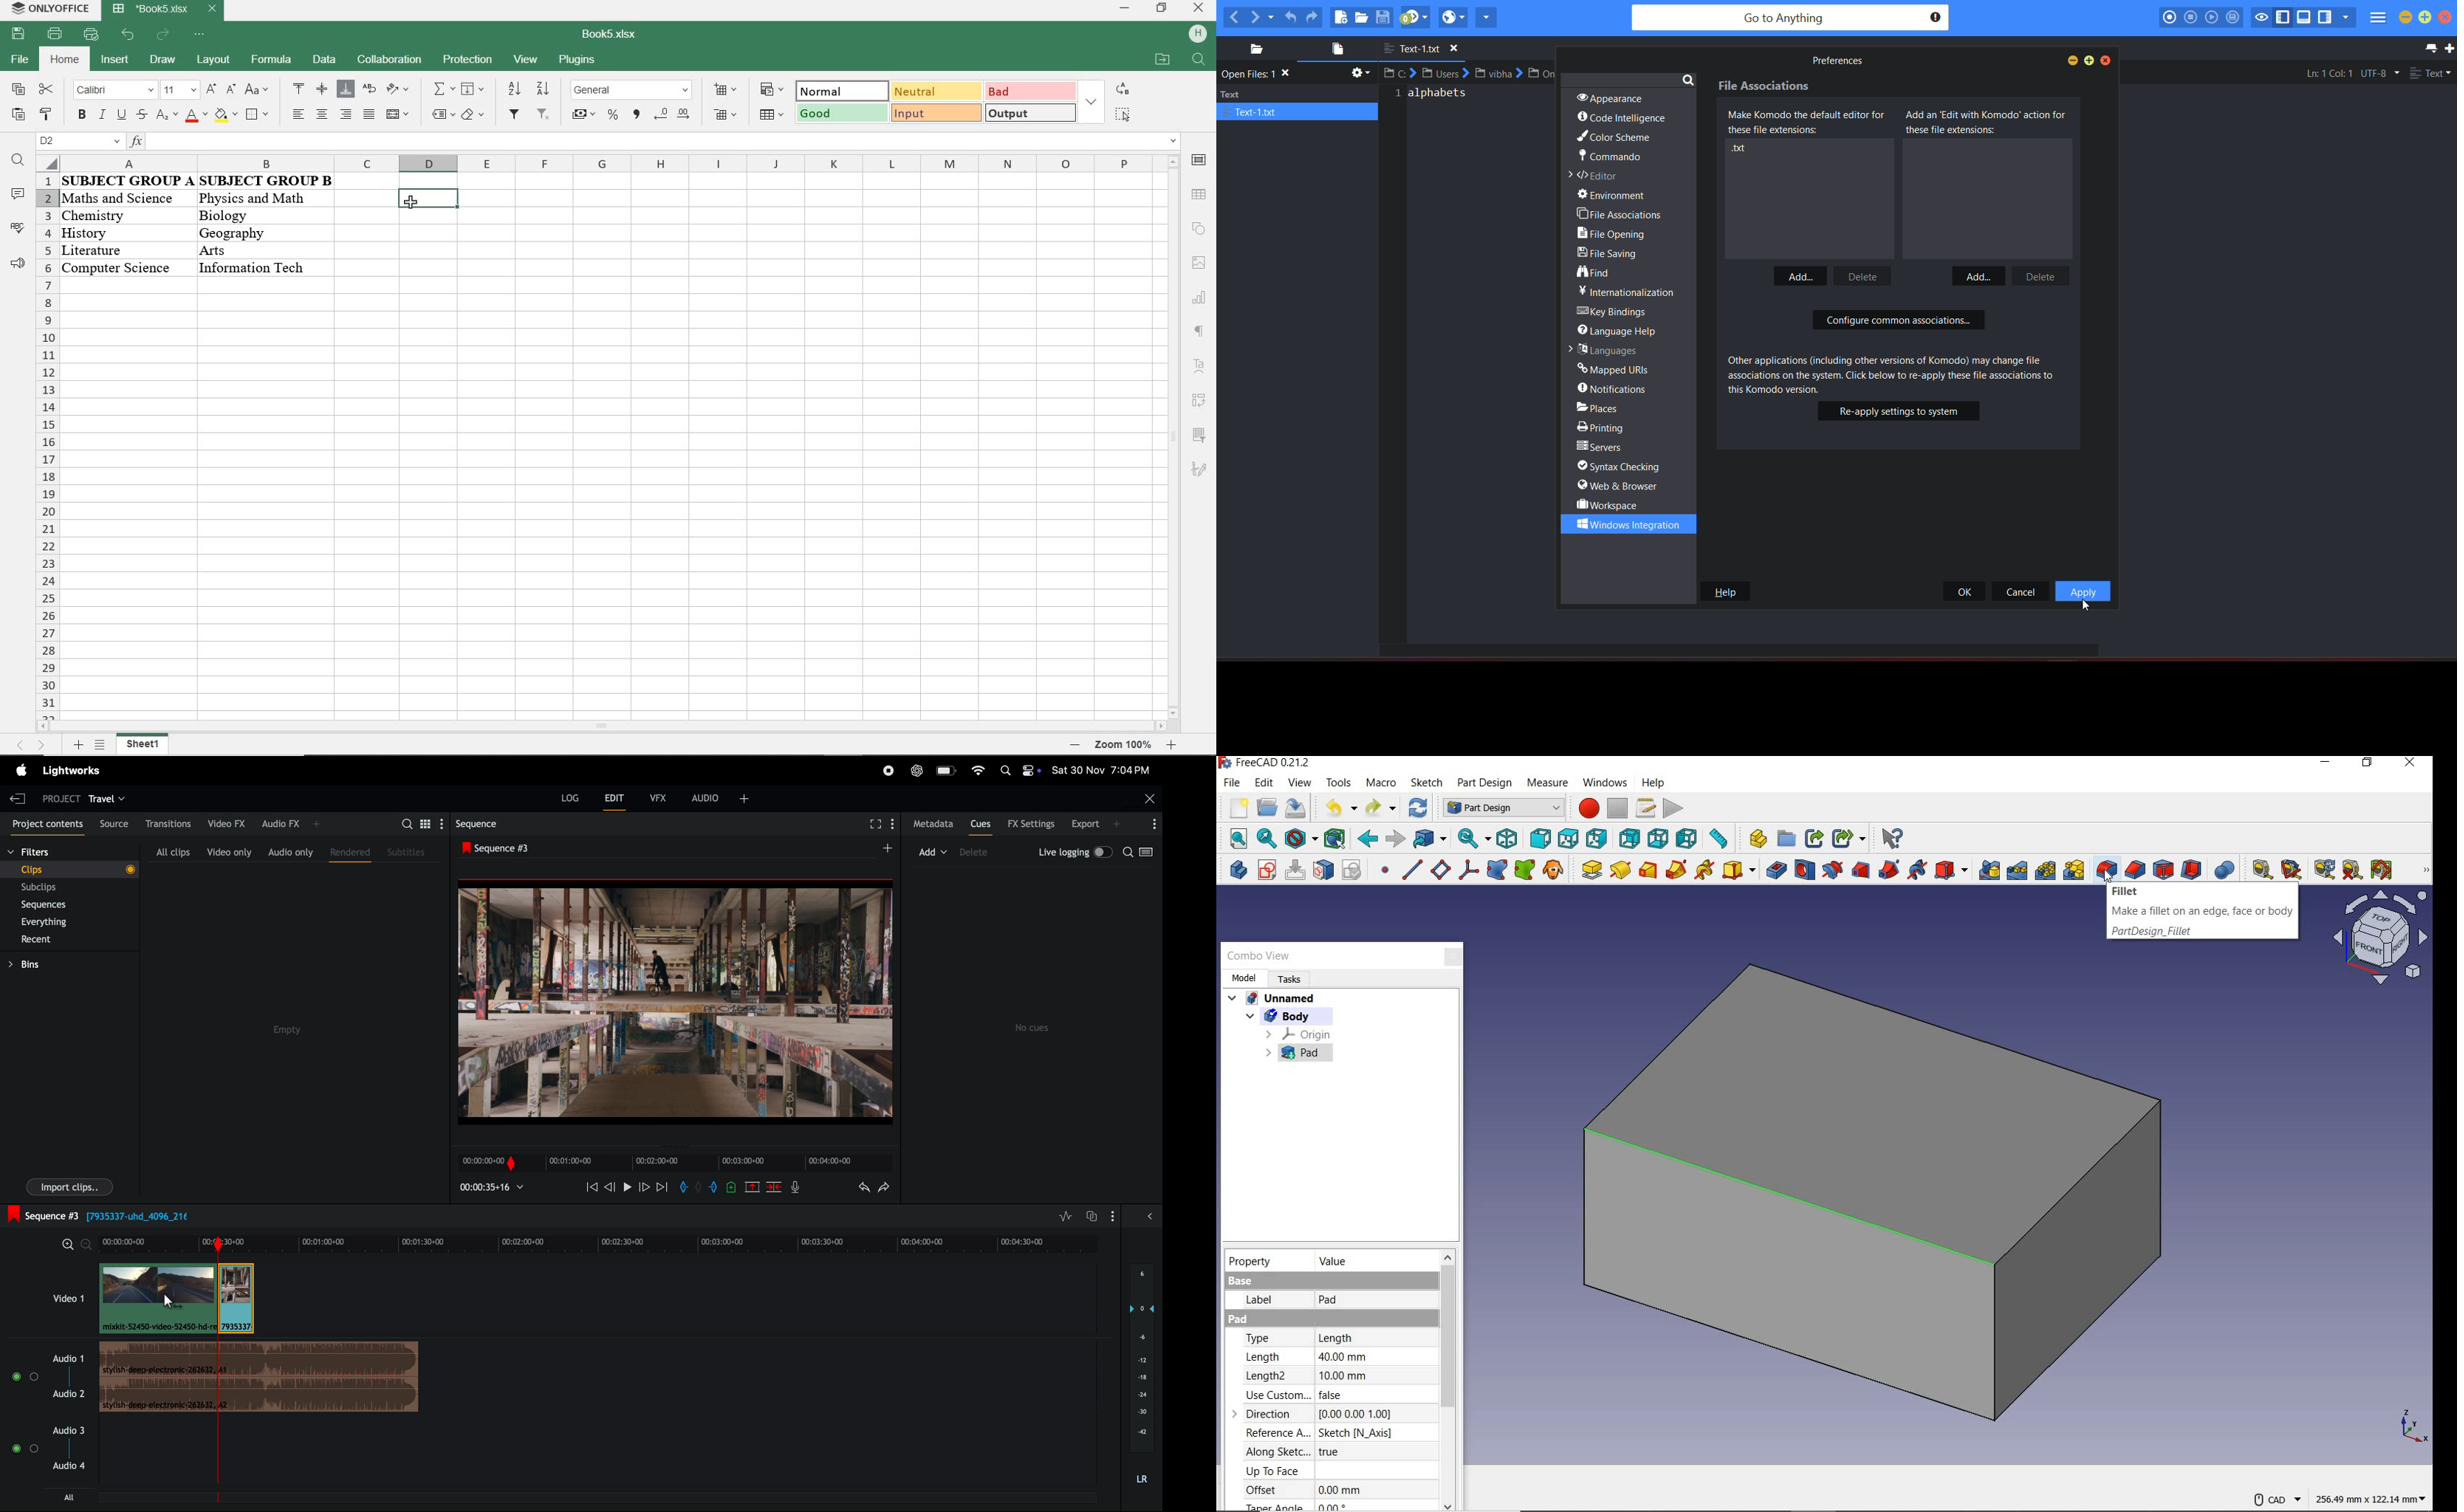 Image resolution: width=2464 pixels, height=1512 pixels. I want to click on map sketch to face, so click(1323, 870).